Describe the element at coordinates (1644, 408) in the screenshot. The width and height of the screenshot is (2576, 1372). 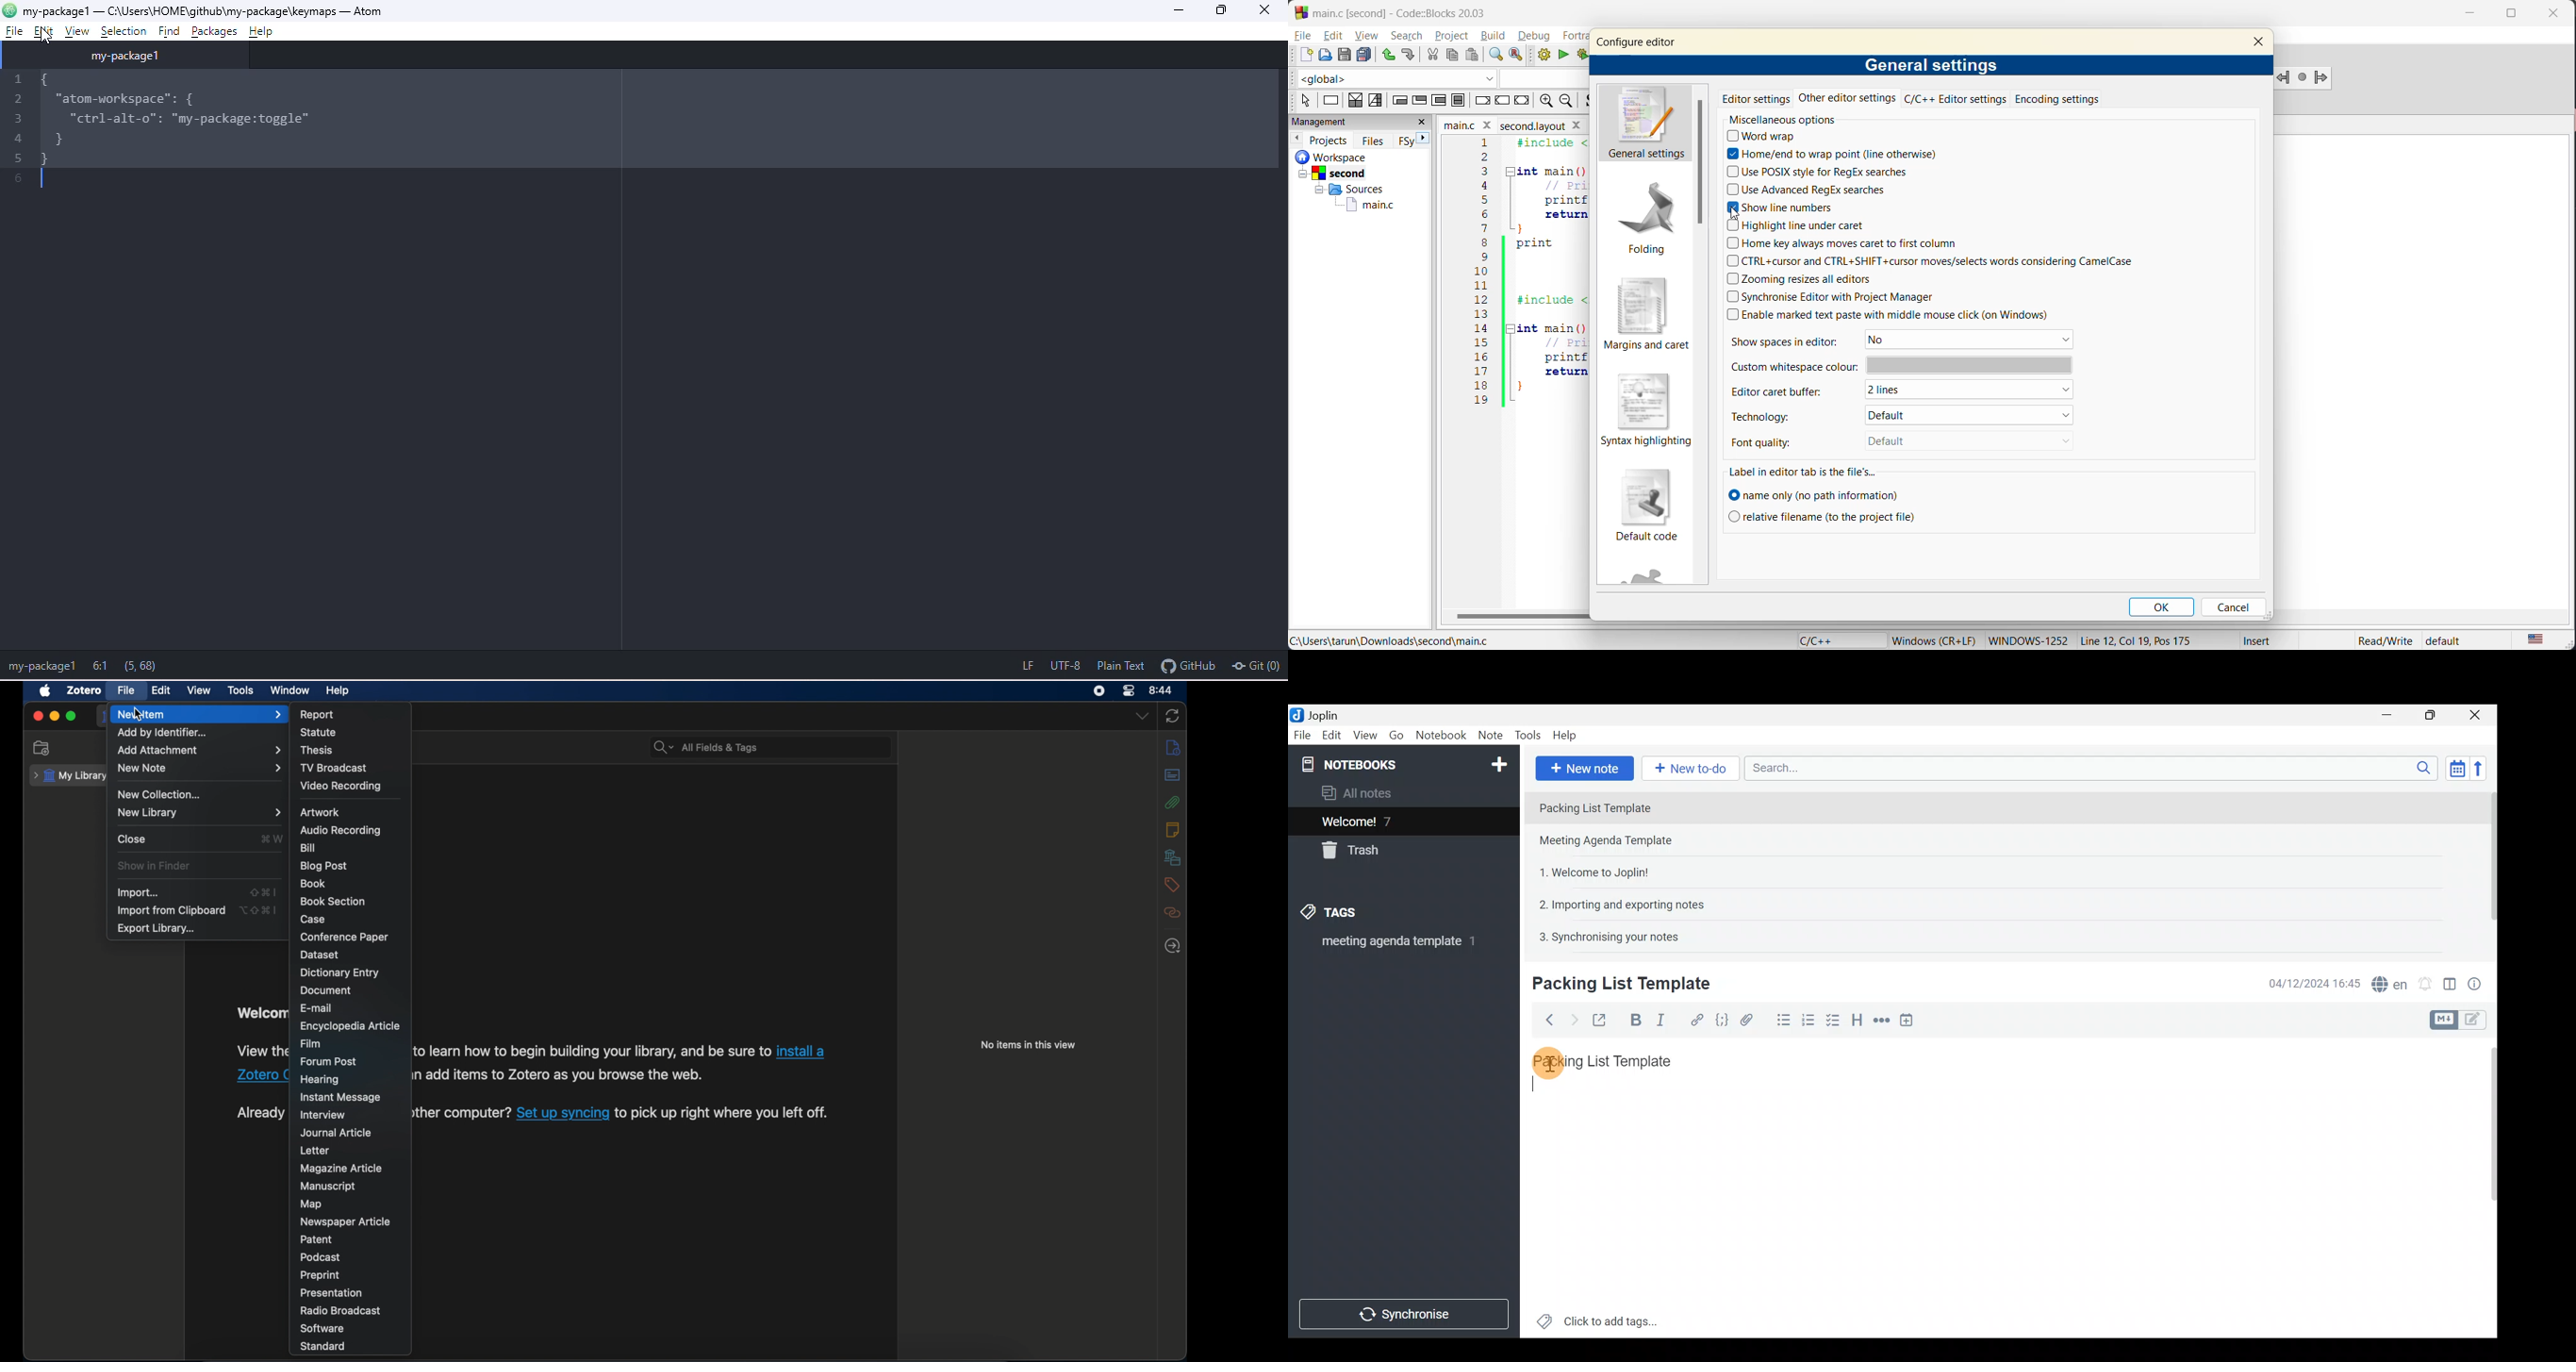
I see `syntax highlighting` at that location.